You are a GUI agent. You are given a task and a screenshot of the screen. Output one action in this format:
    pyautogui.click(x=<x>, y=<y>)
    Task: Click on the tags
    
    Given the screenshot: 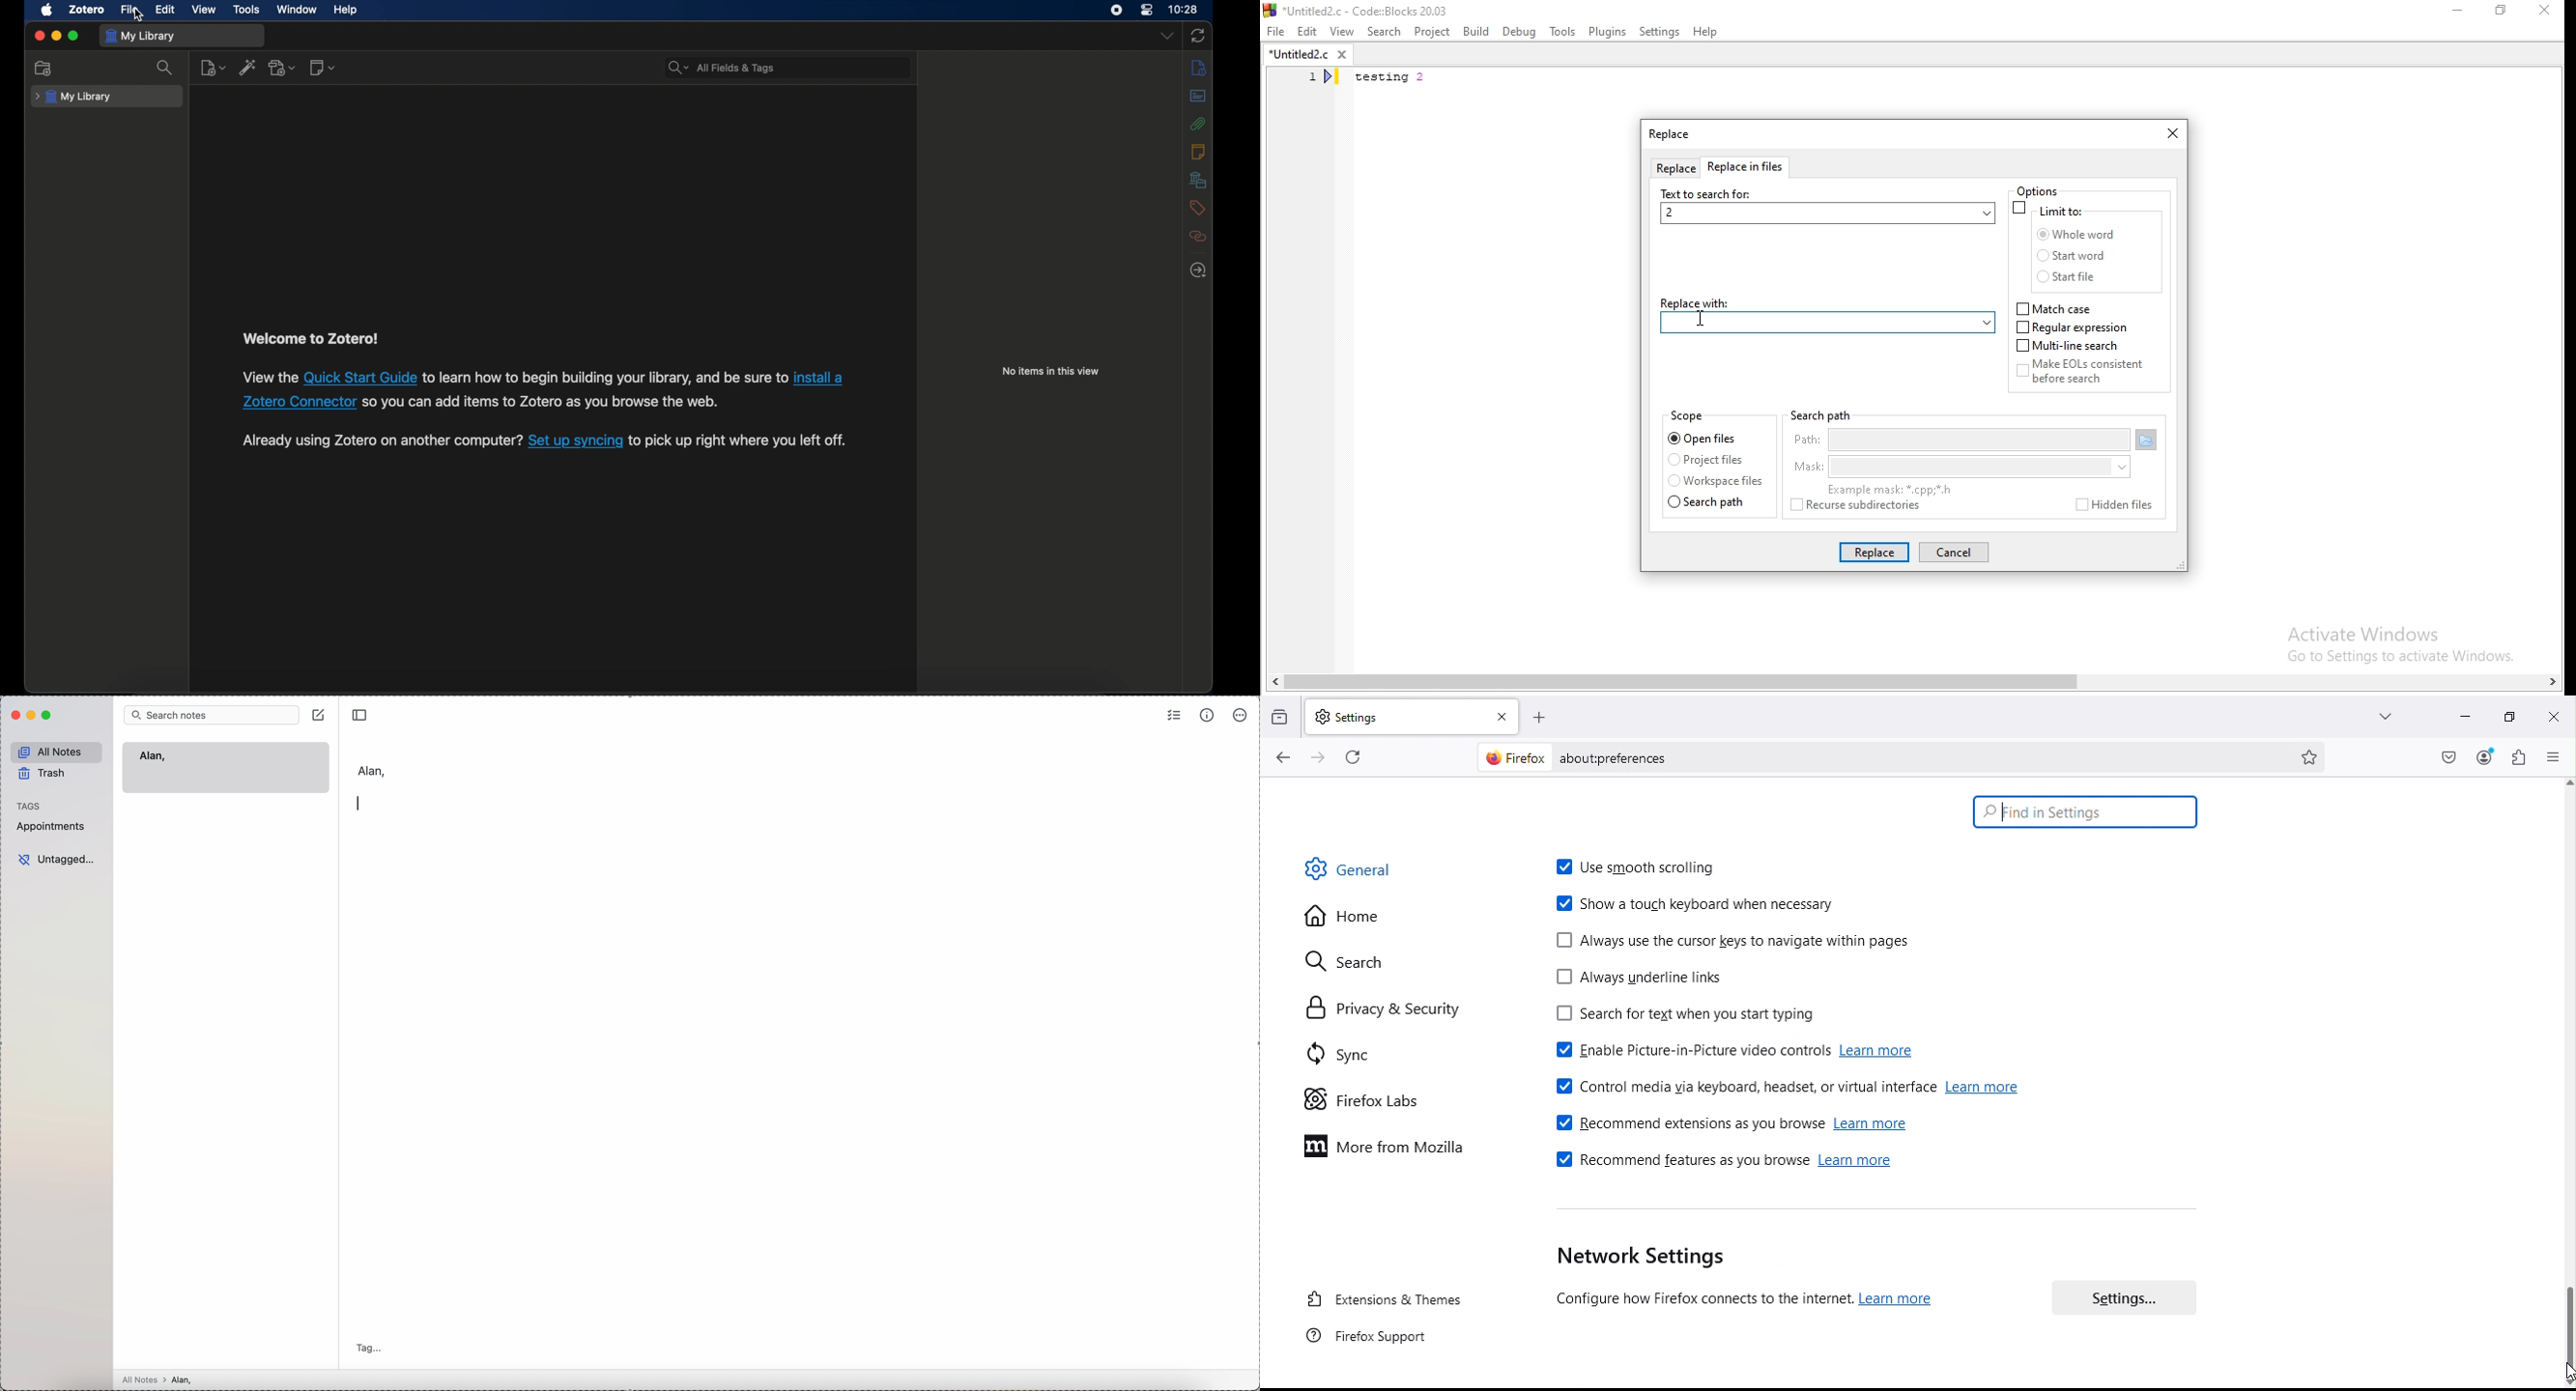 What is the action you would take?
    pyautogui.click(x=29, y=806)
    